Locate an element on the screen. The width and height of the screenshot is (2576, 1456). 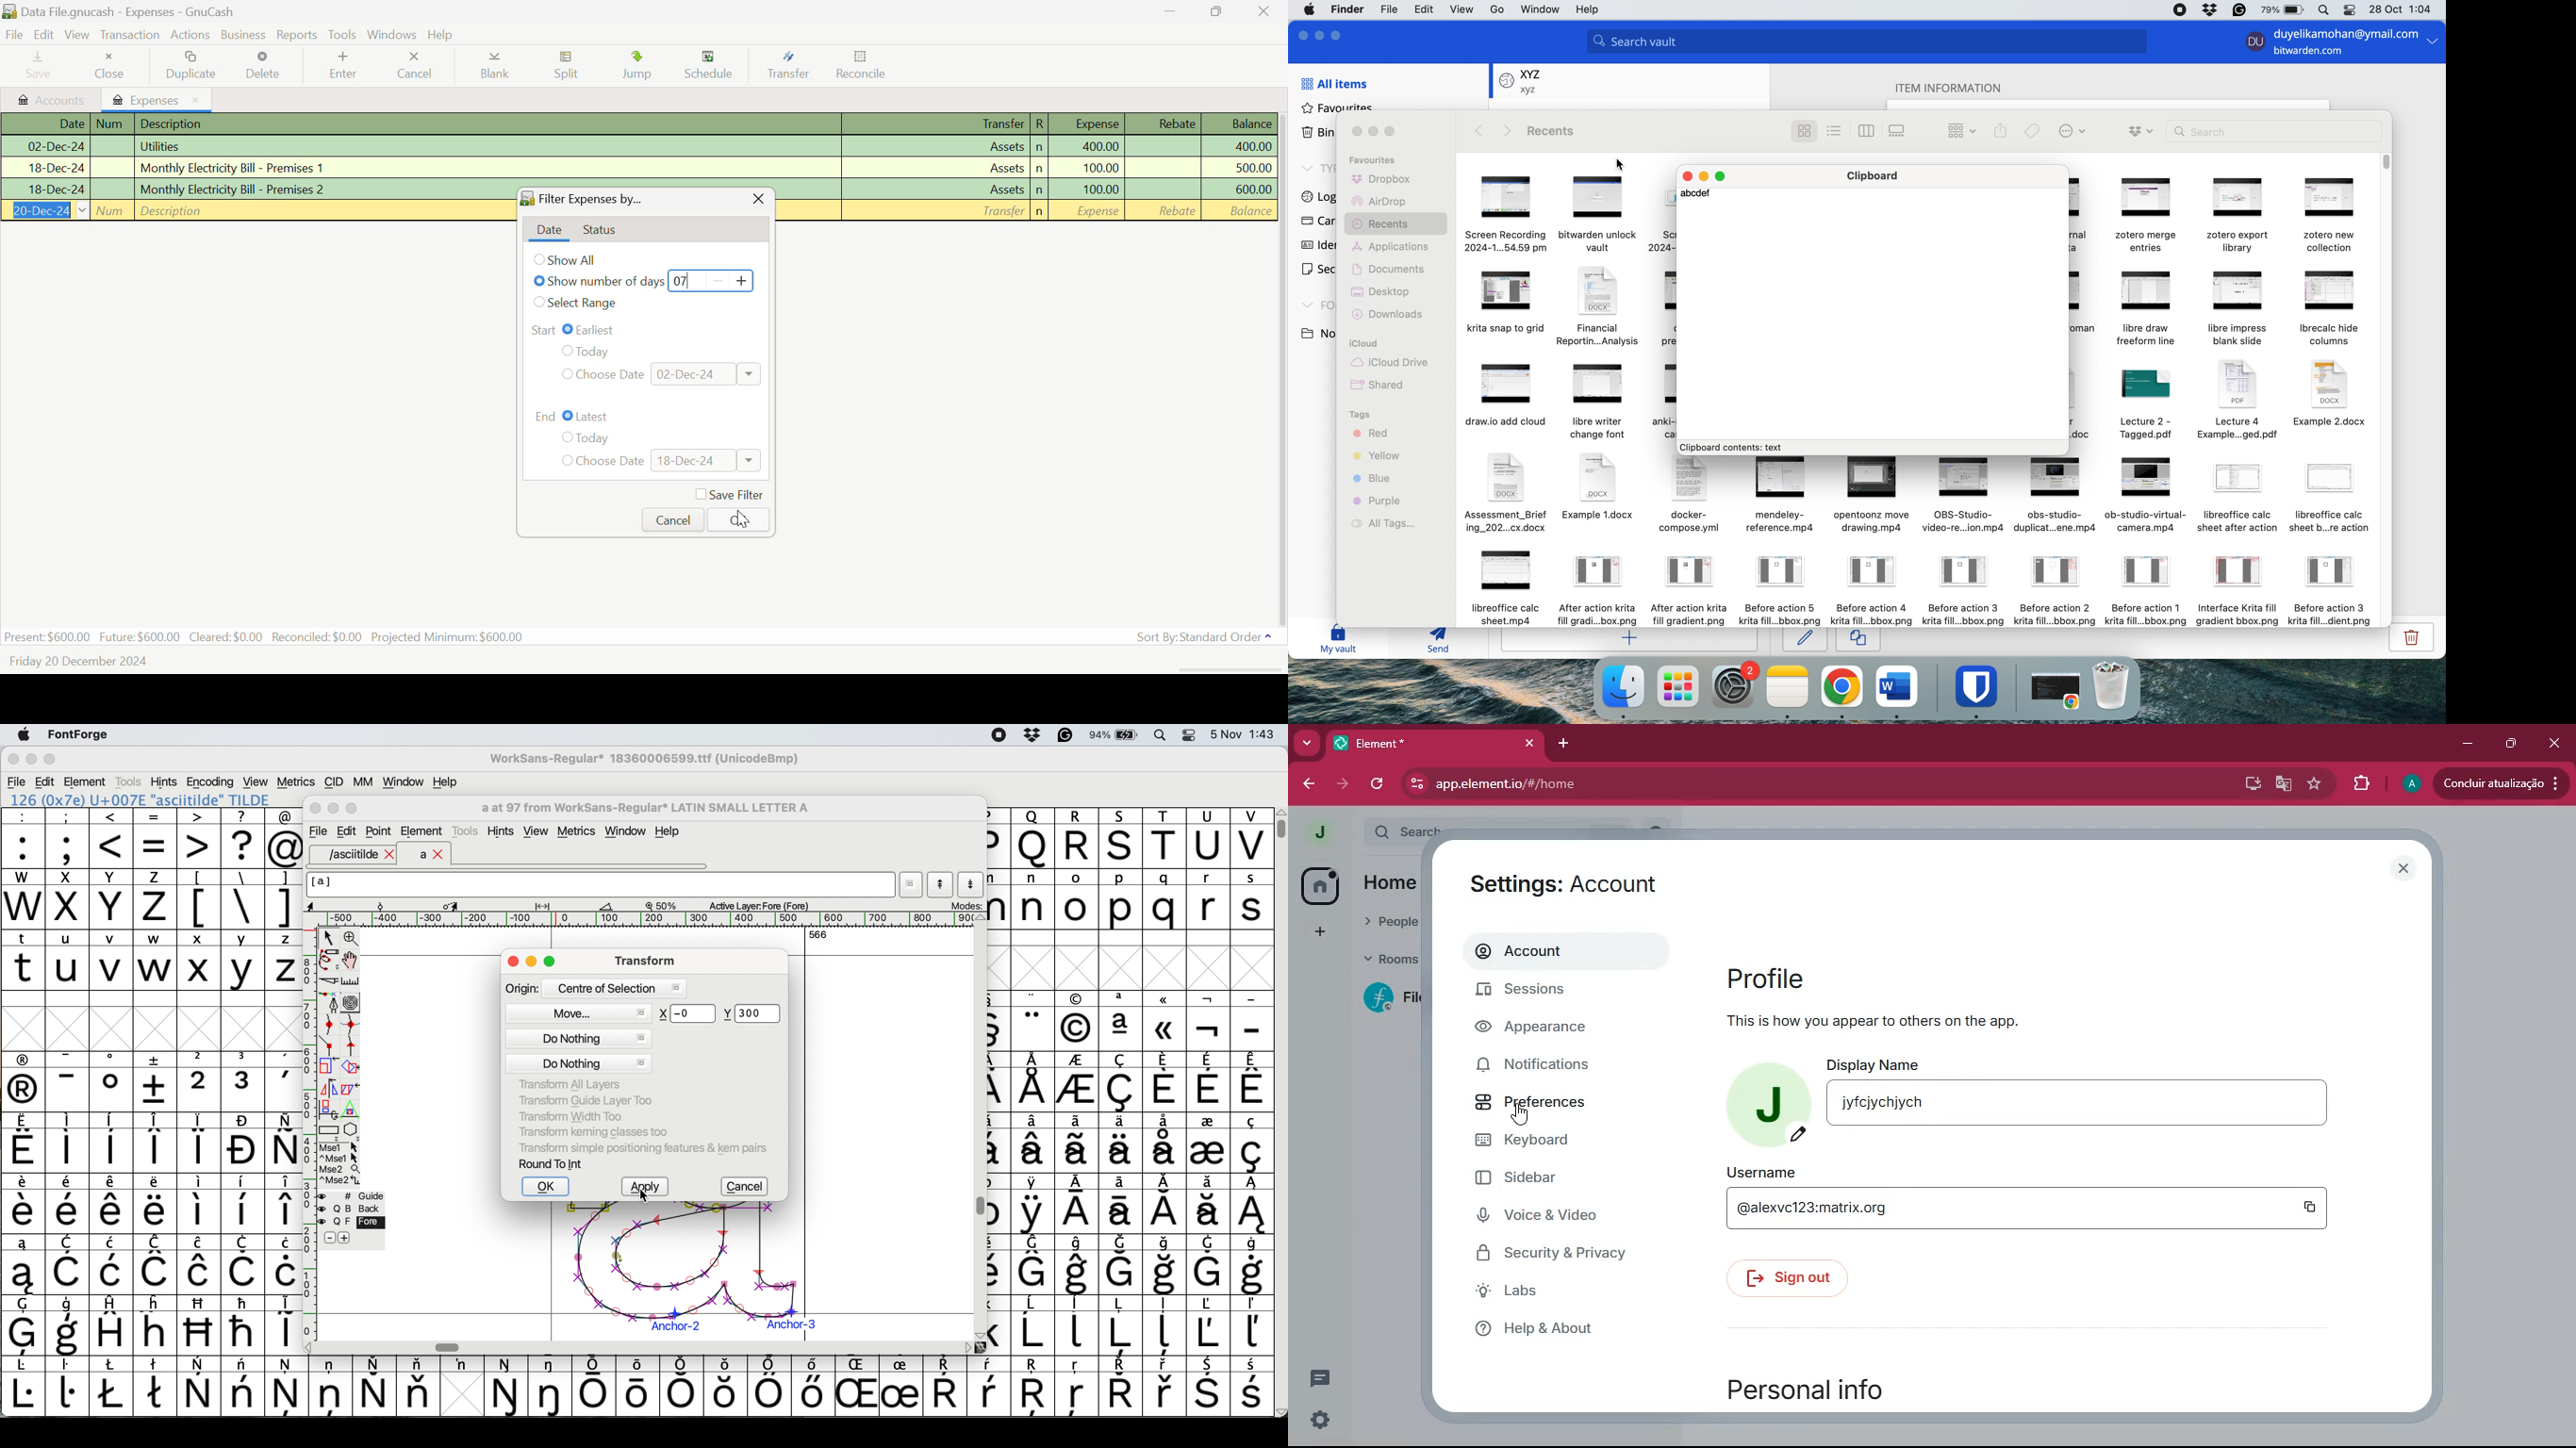
send is located at coordinates (1432, 642).